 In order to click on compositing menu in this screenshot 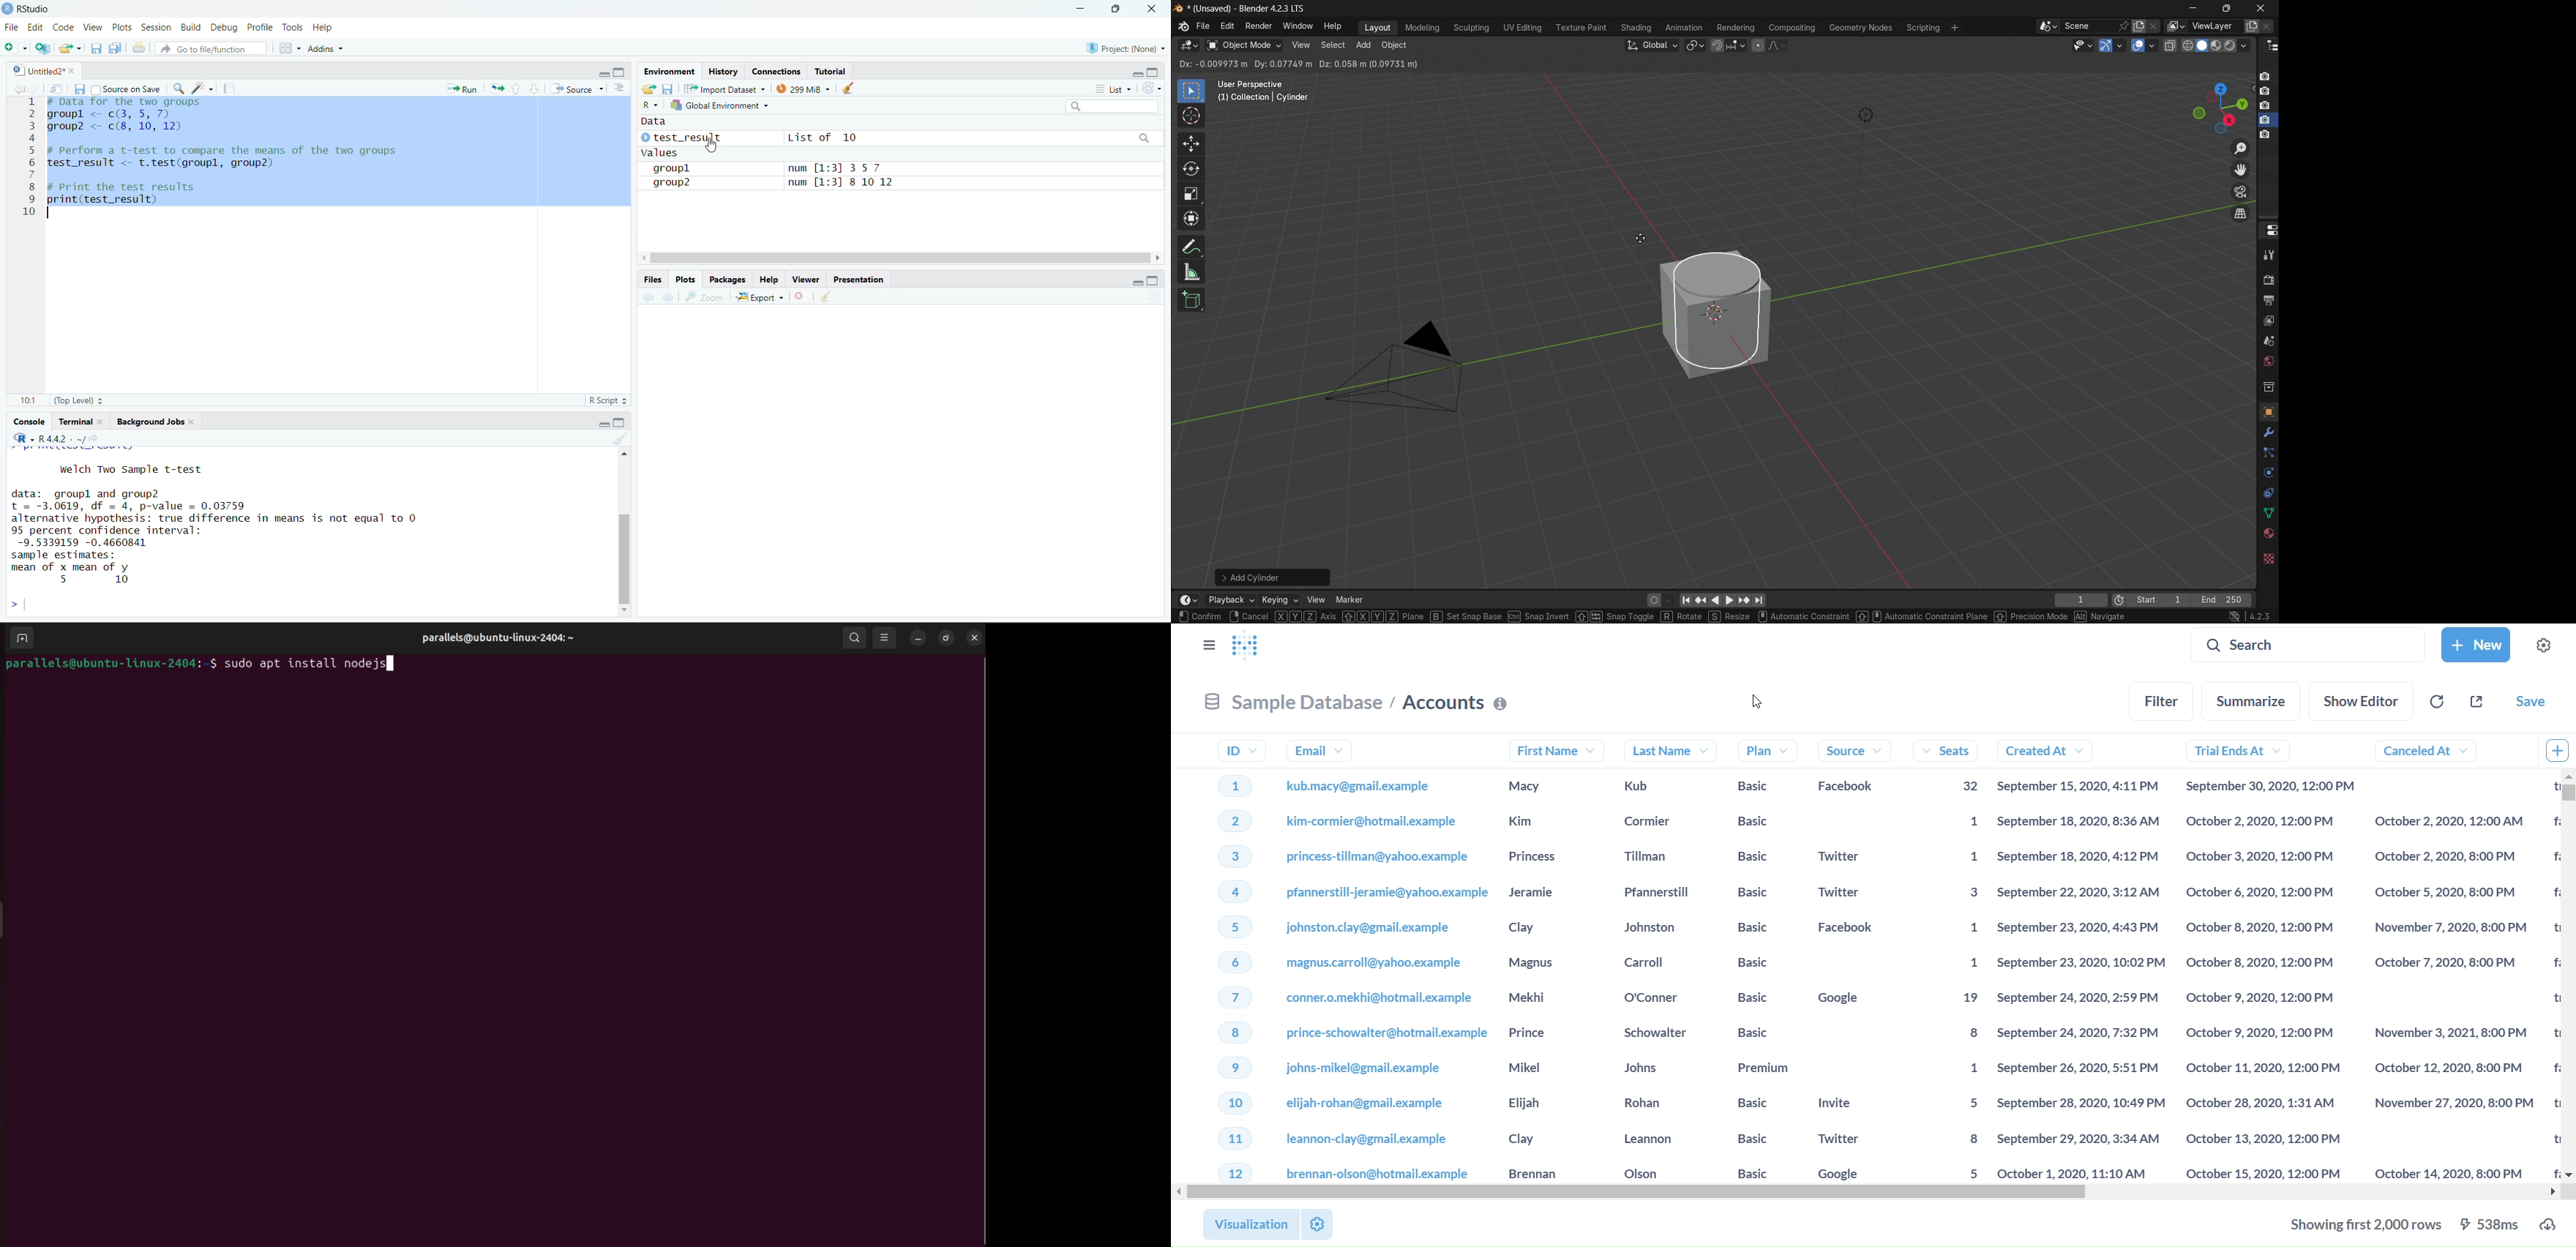, I will do `click(1793, 28)`.